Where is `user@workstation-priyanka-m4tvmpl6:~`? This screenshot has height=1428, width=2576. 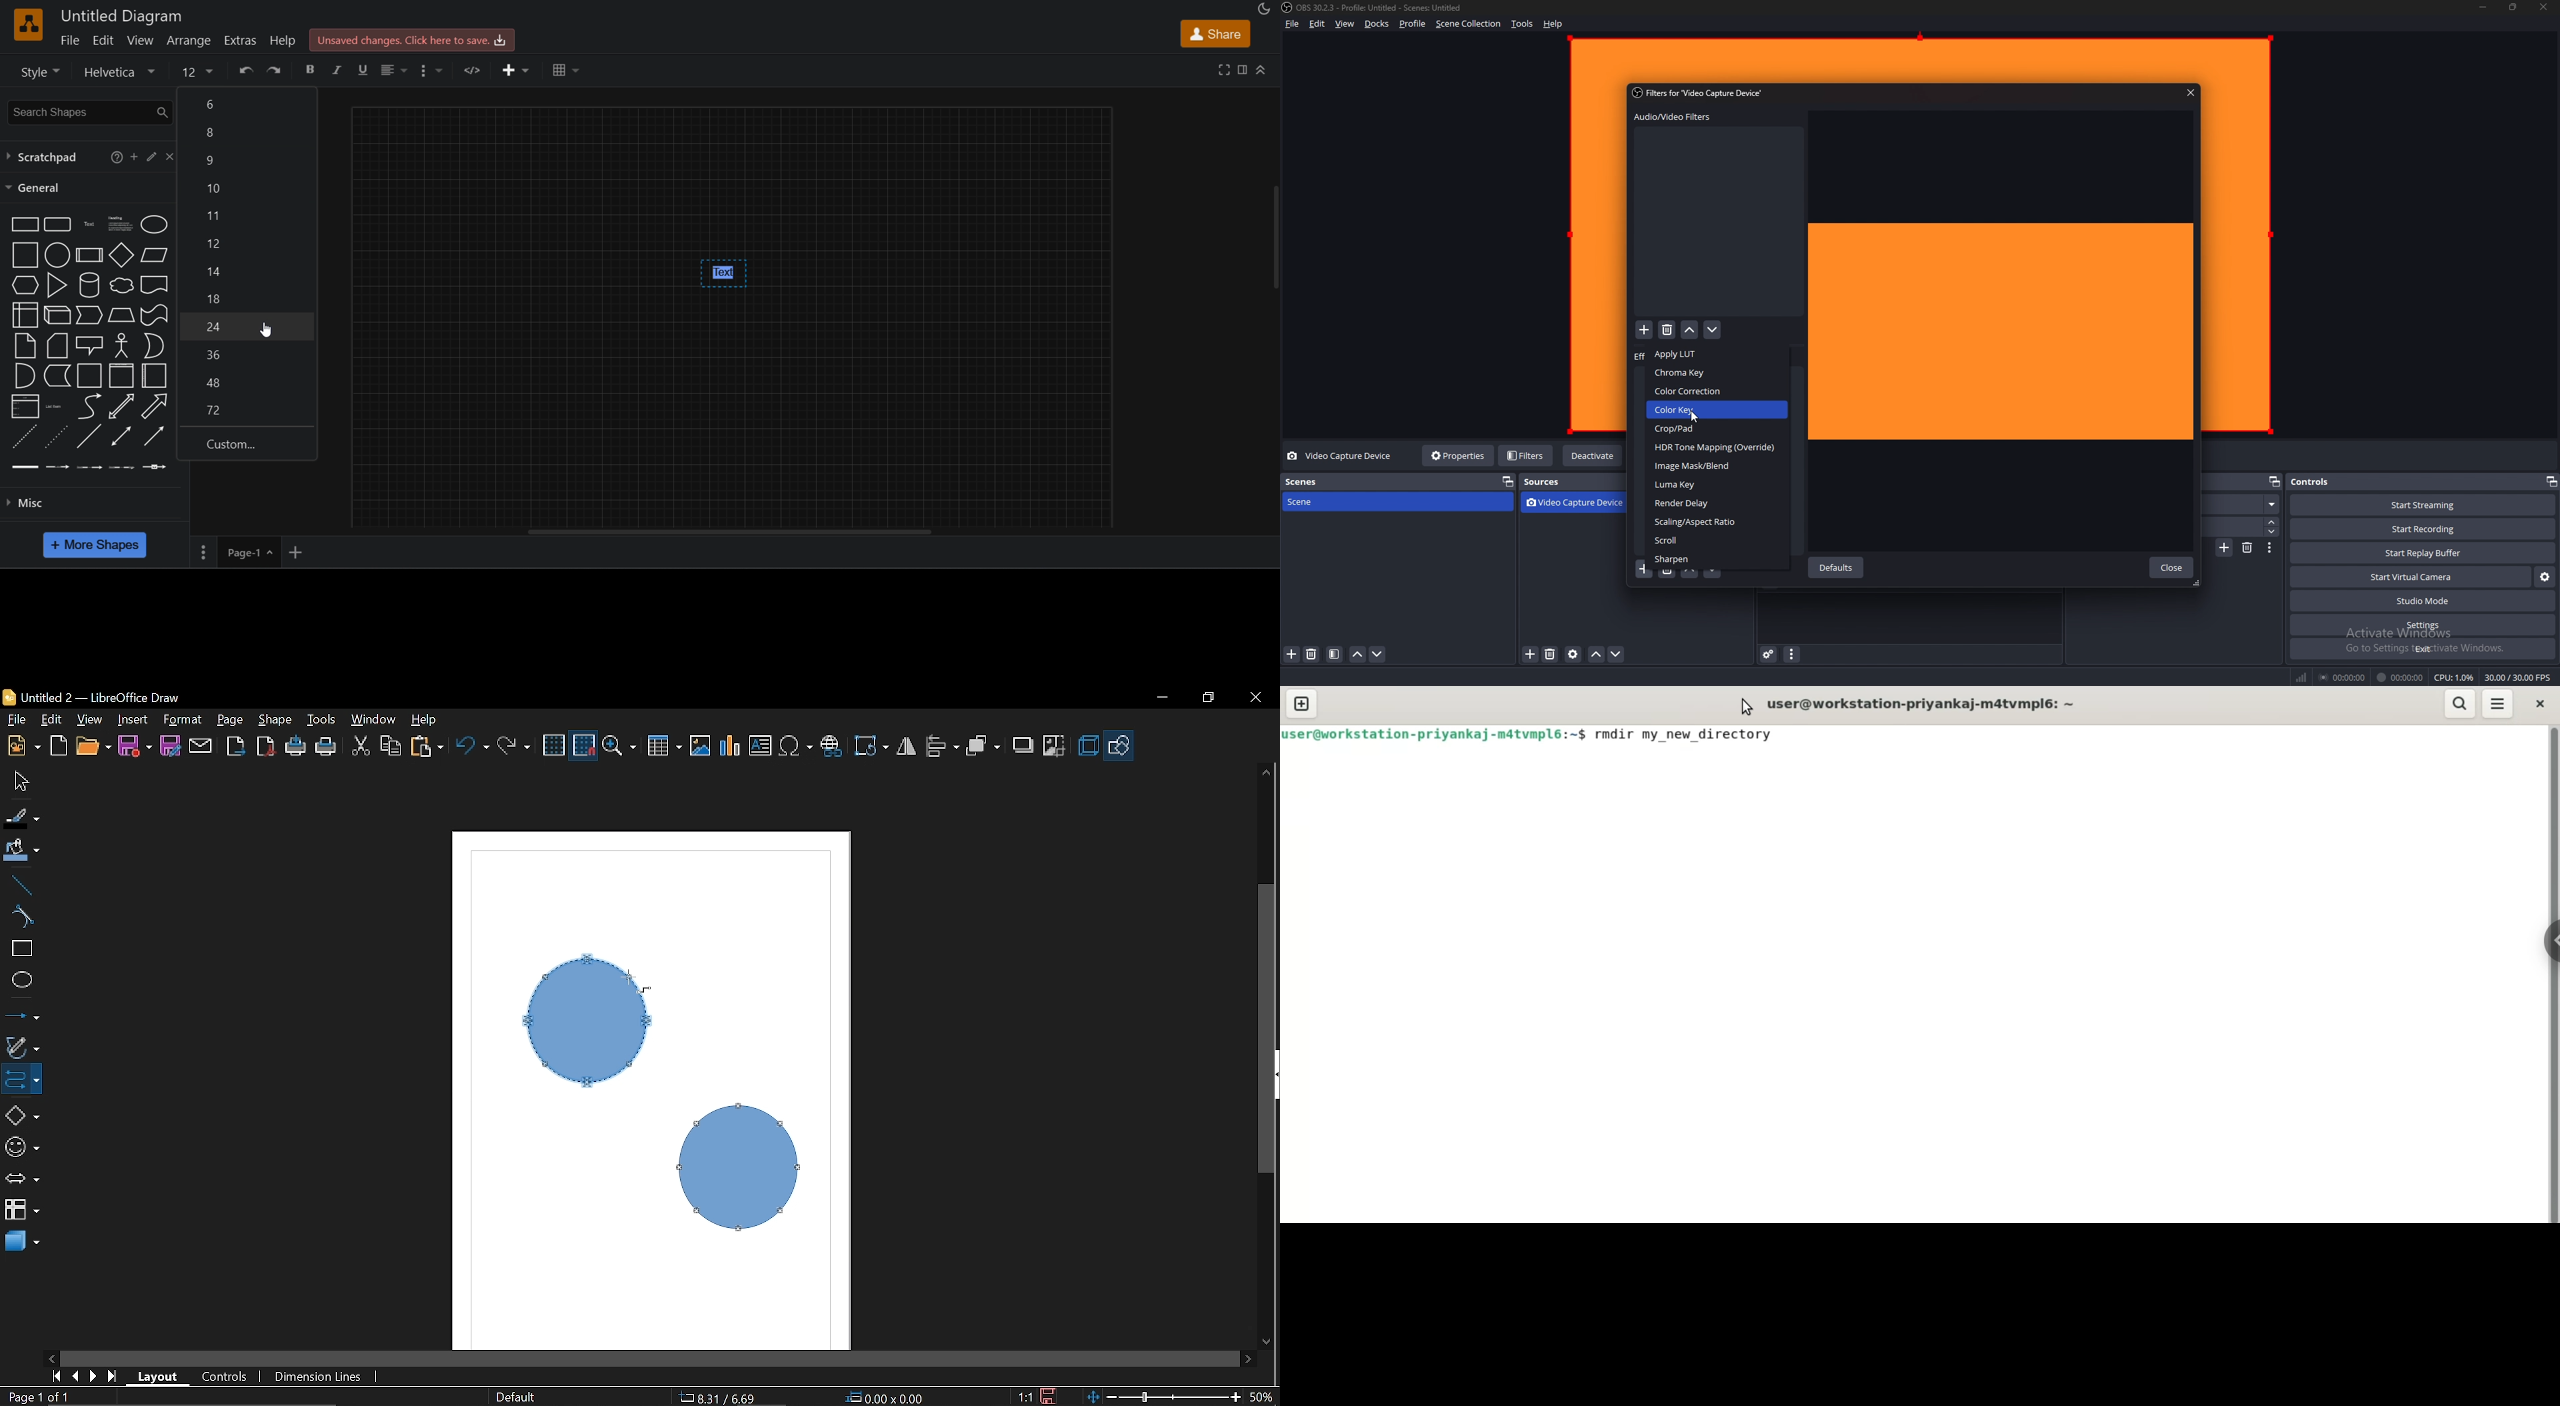 user@workstation-priyanka-m4tvmpl6:~ is located at coordinates (1926, 703).